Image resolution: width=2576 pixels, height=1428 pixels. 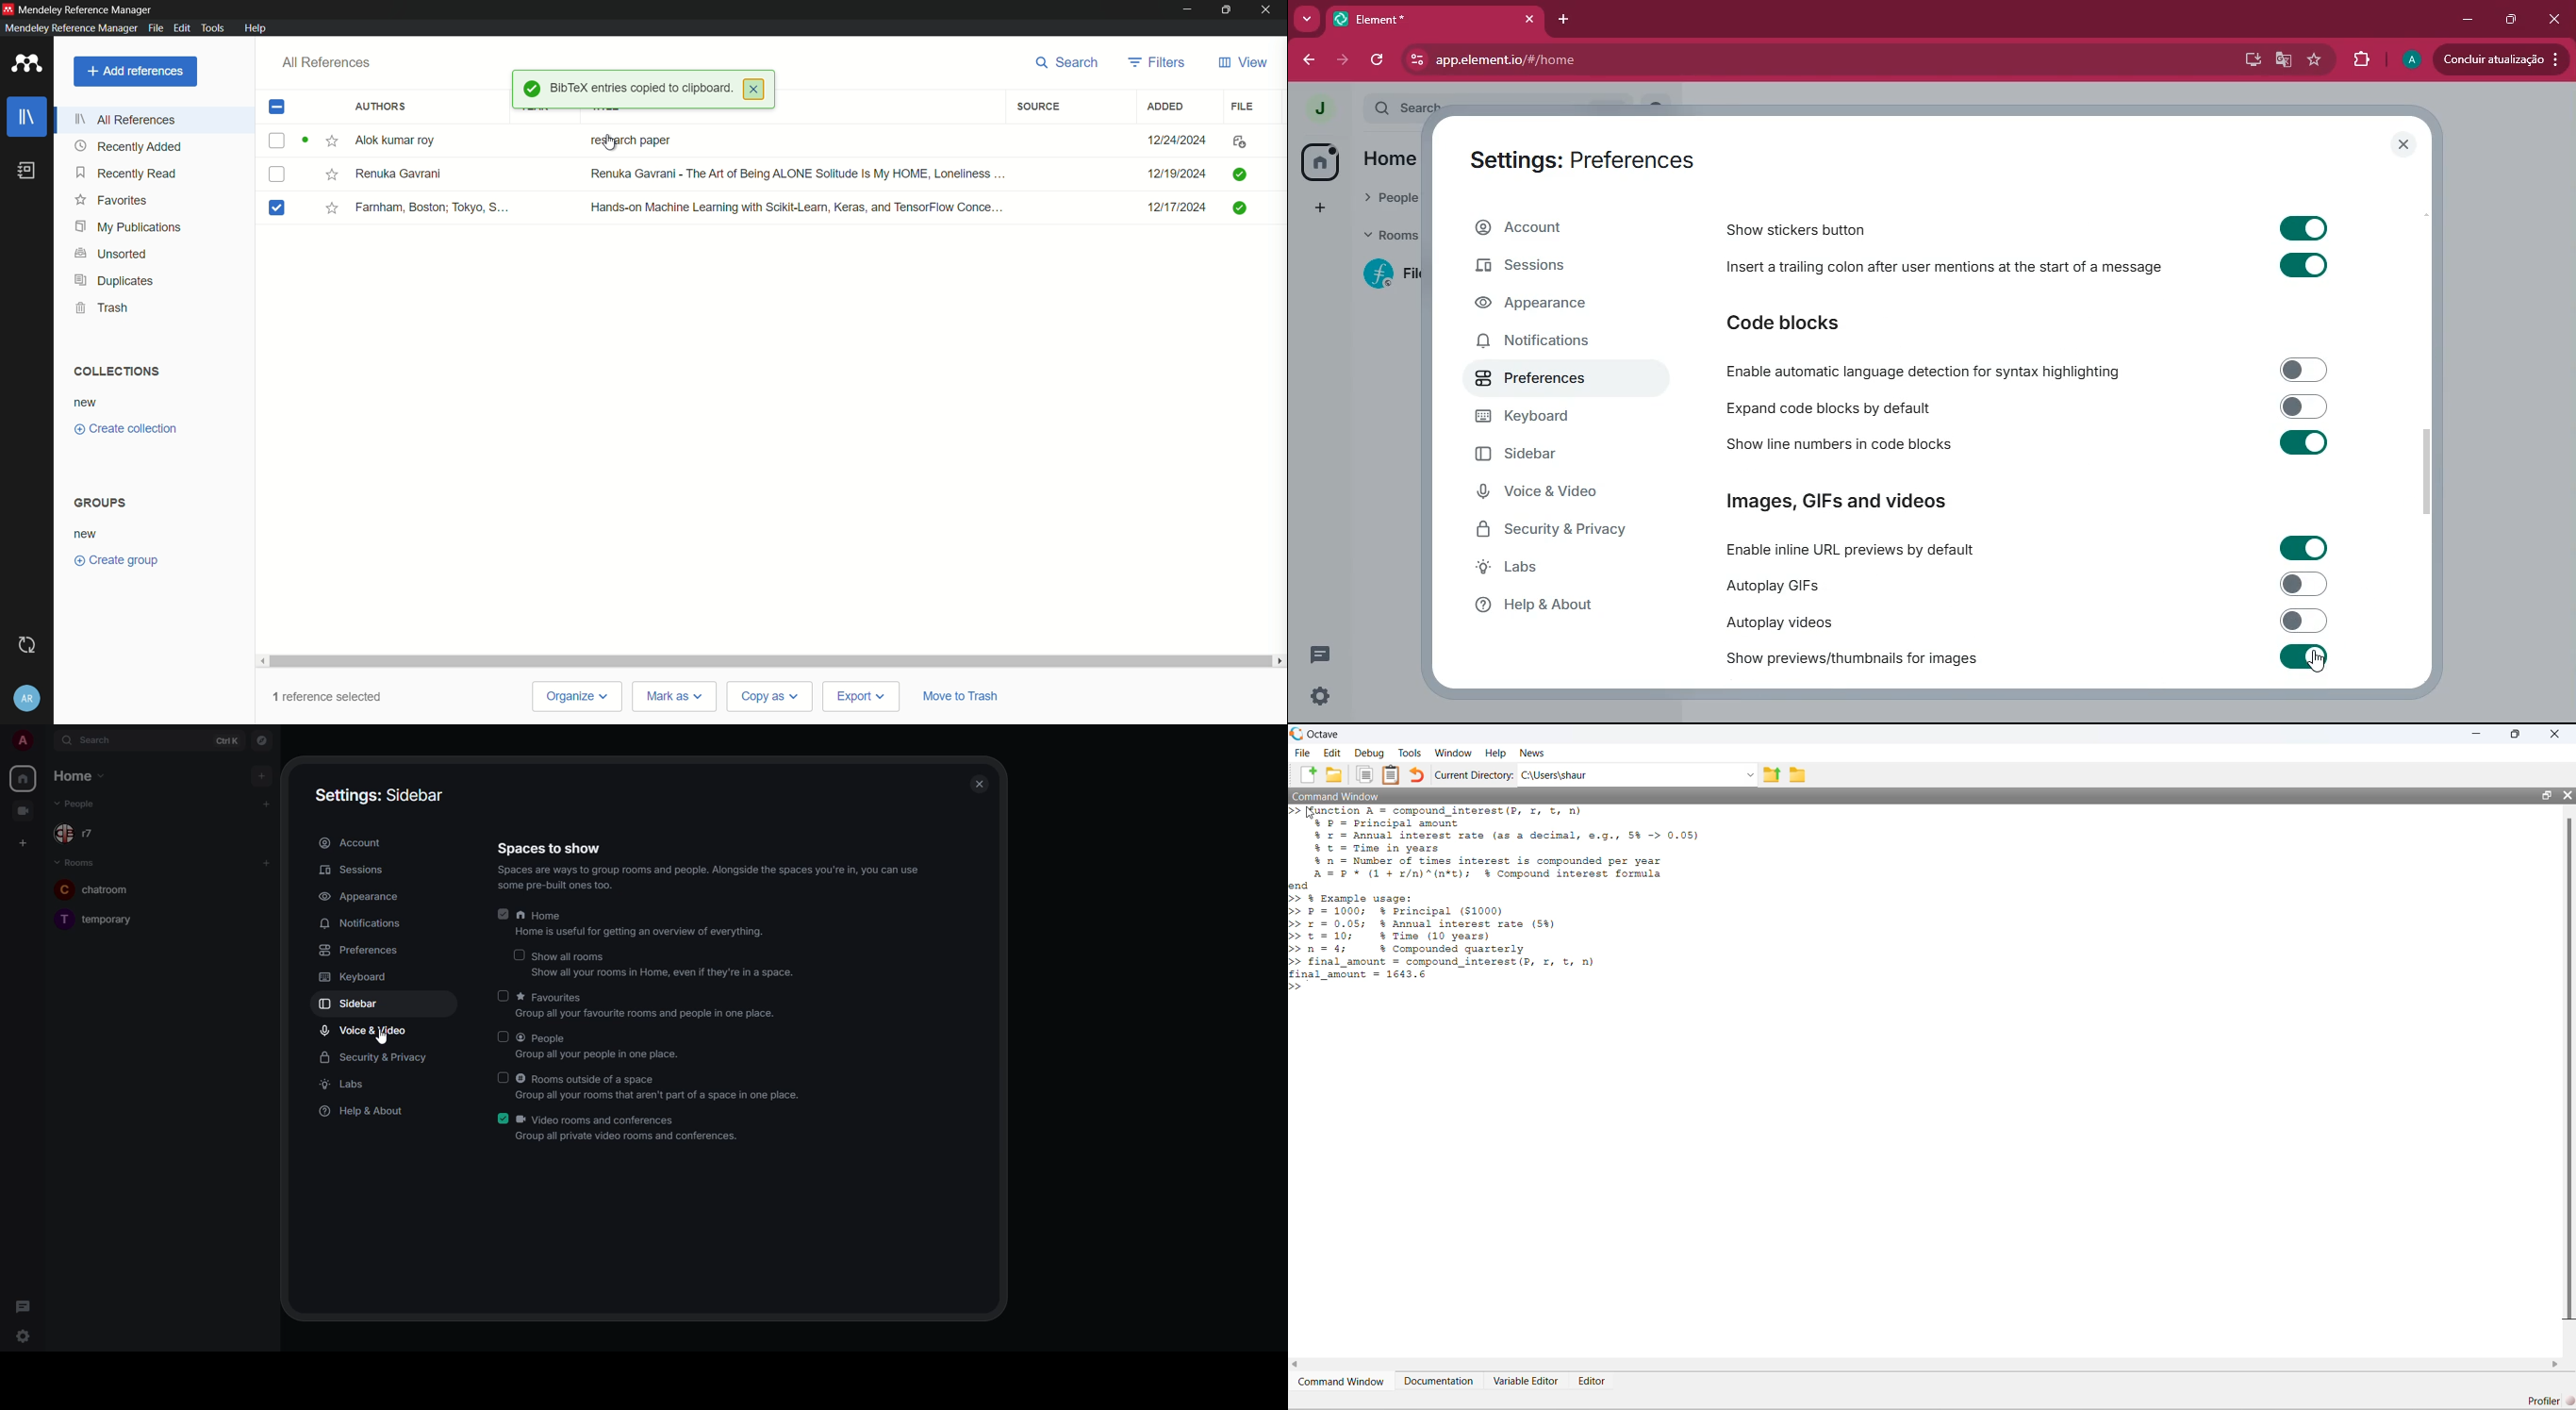 What do you see at coordinates (1185, 9) in the screenshot?
I see `minimize` at bounding box center [1185, 9].